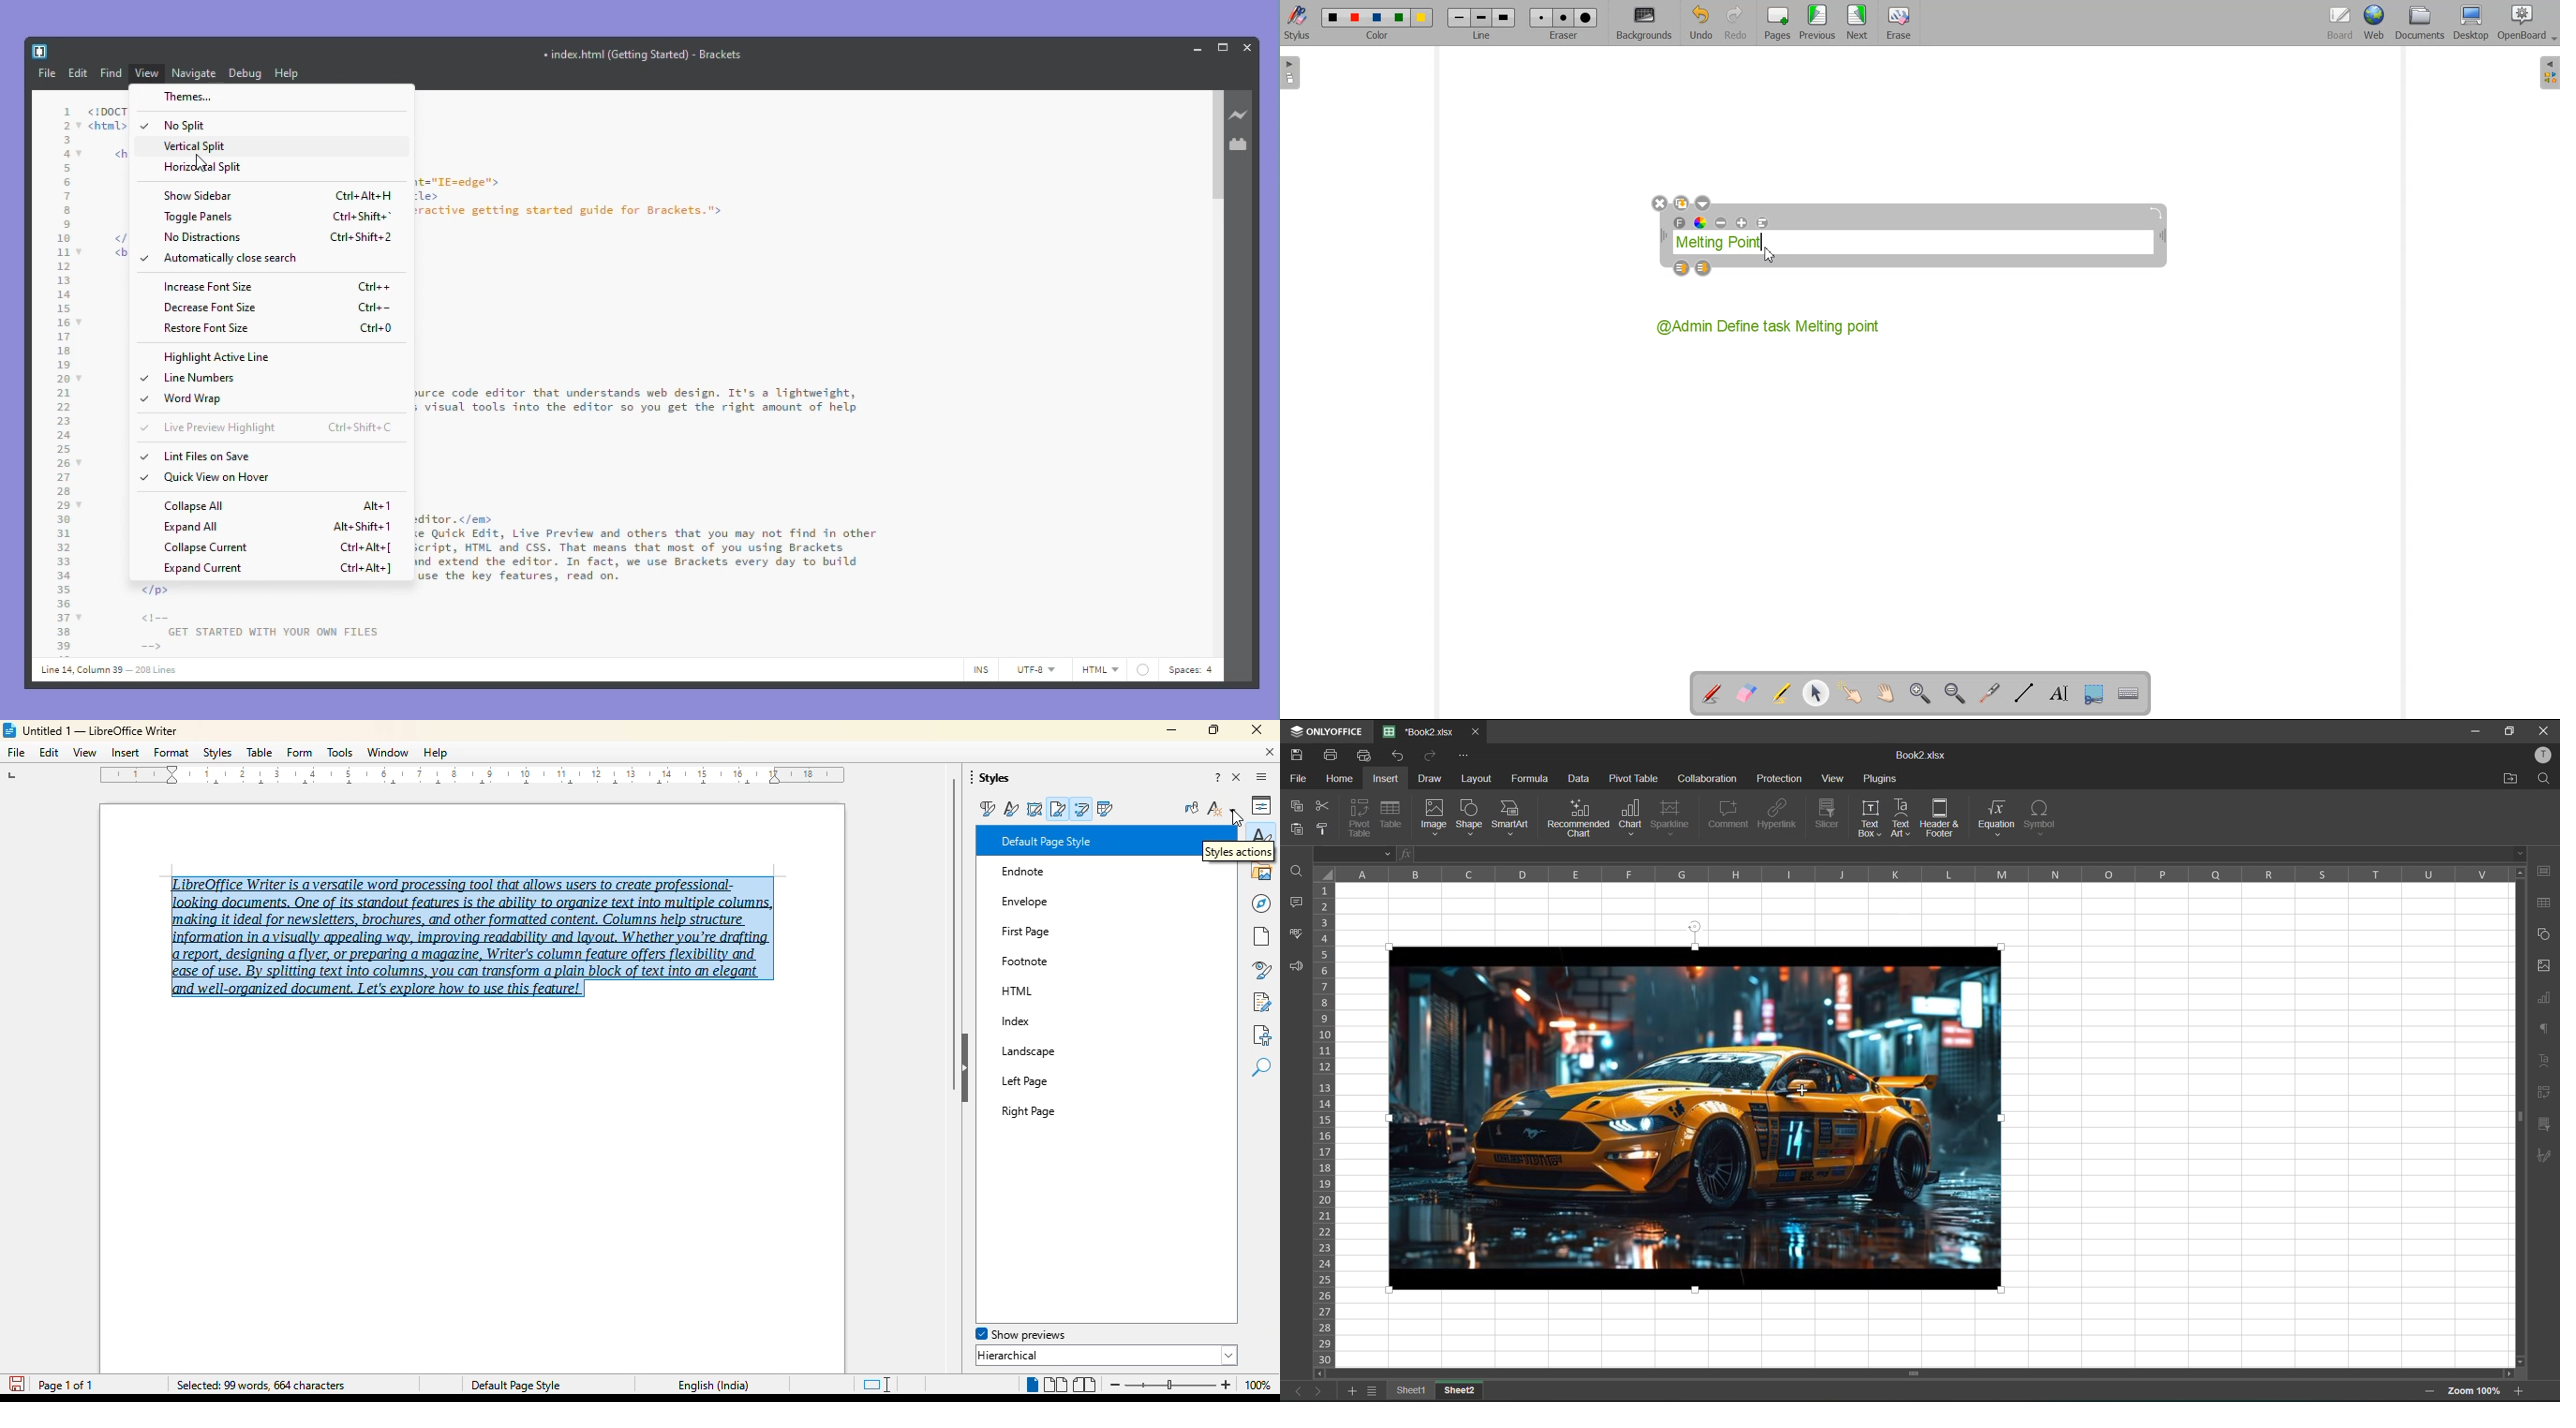 The image size is (2576, 1428). I want to click on text art, so click(1900, 818).